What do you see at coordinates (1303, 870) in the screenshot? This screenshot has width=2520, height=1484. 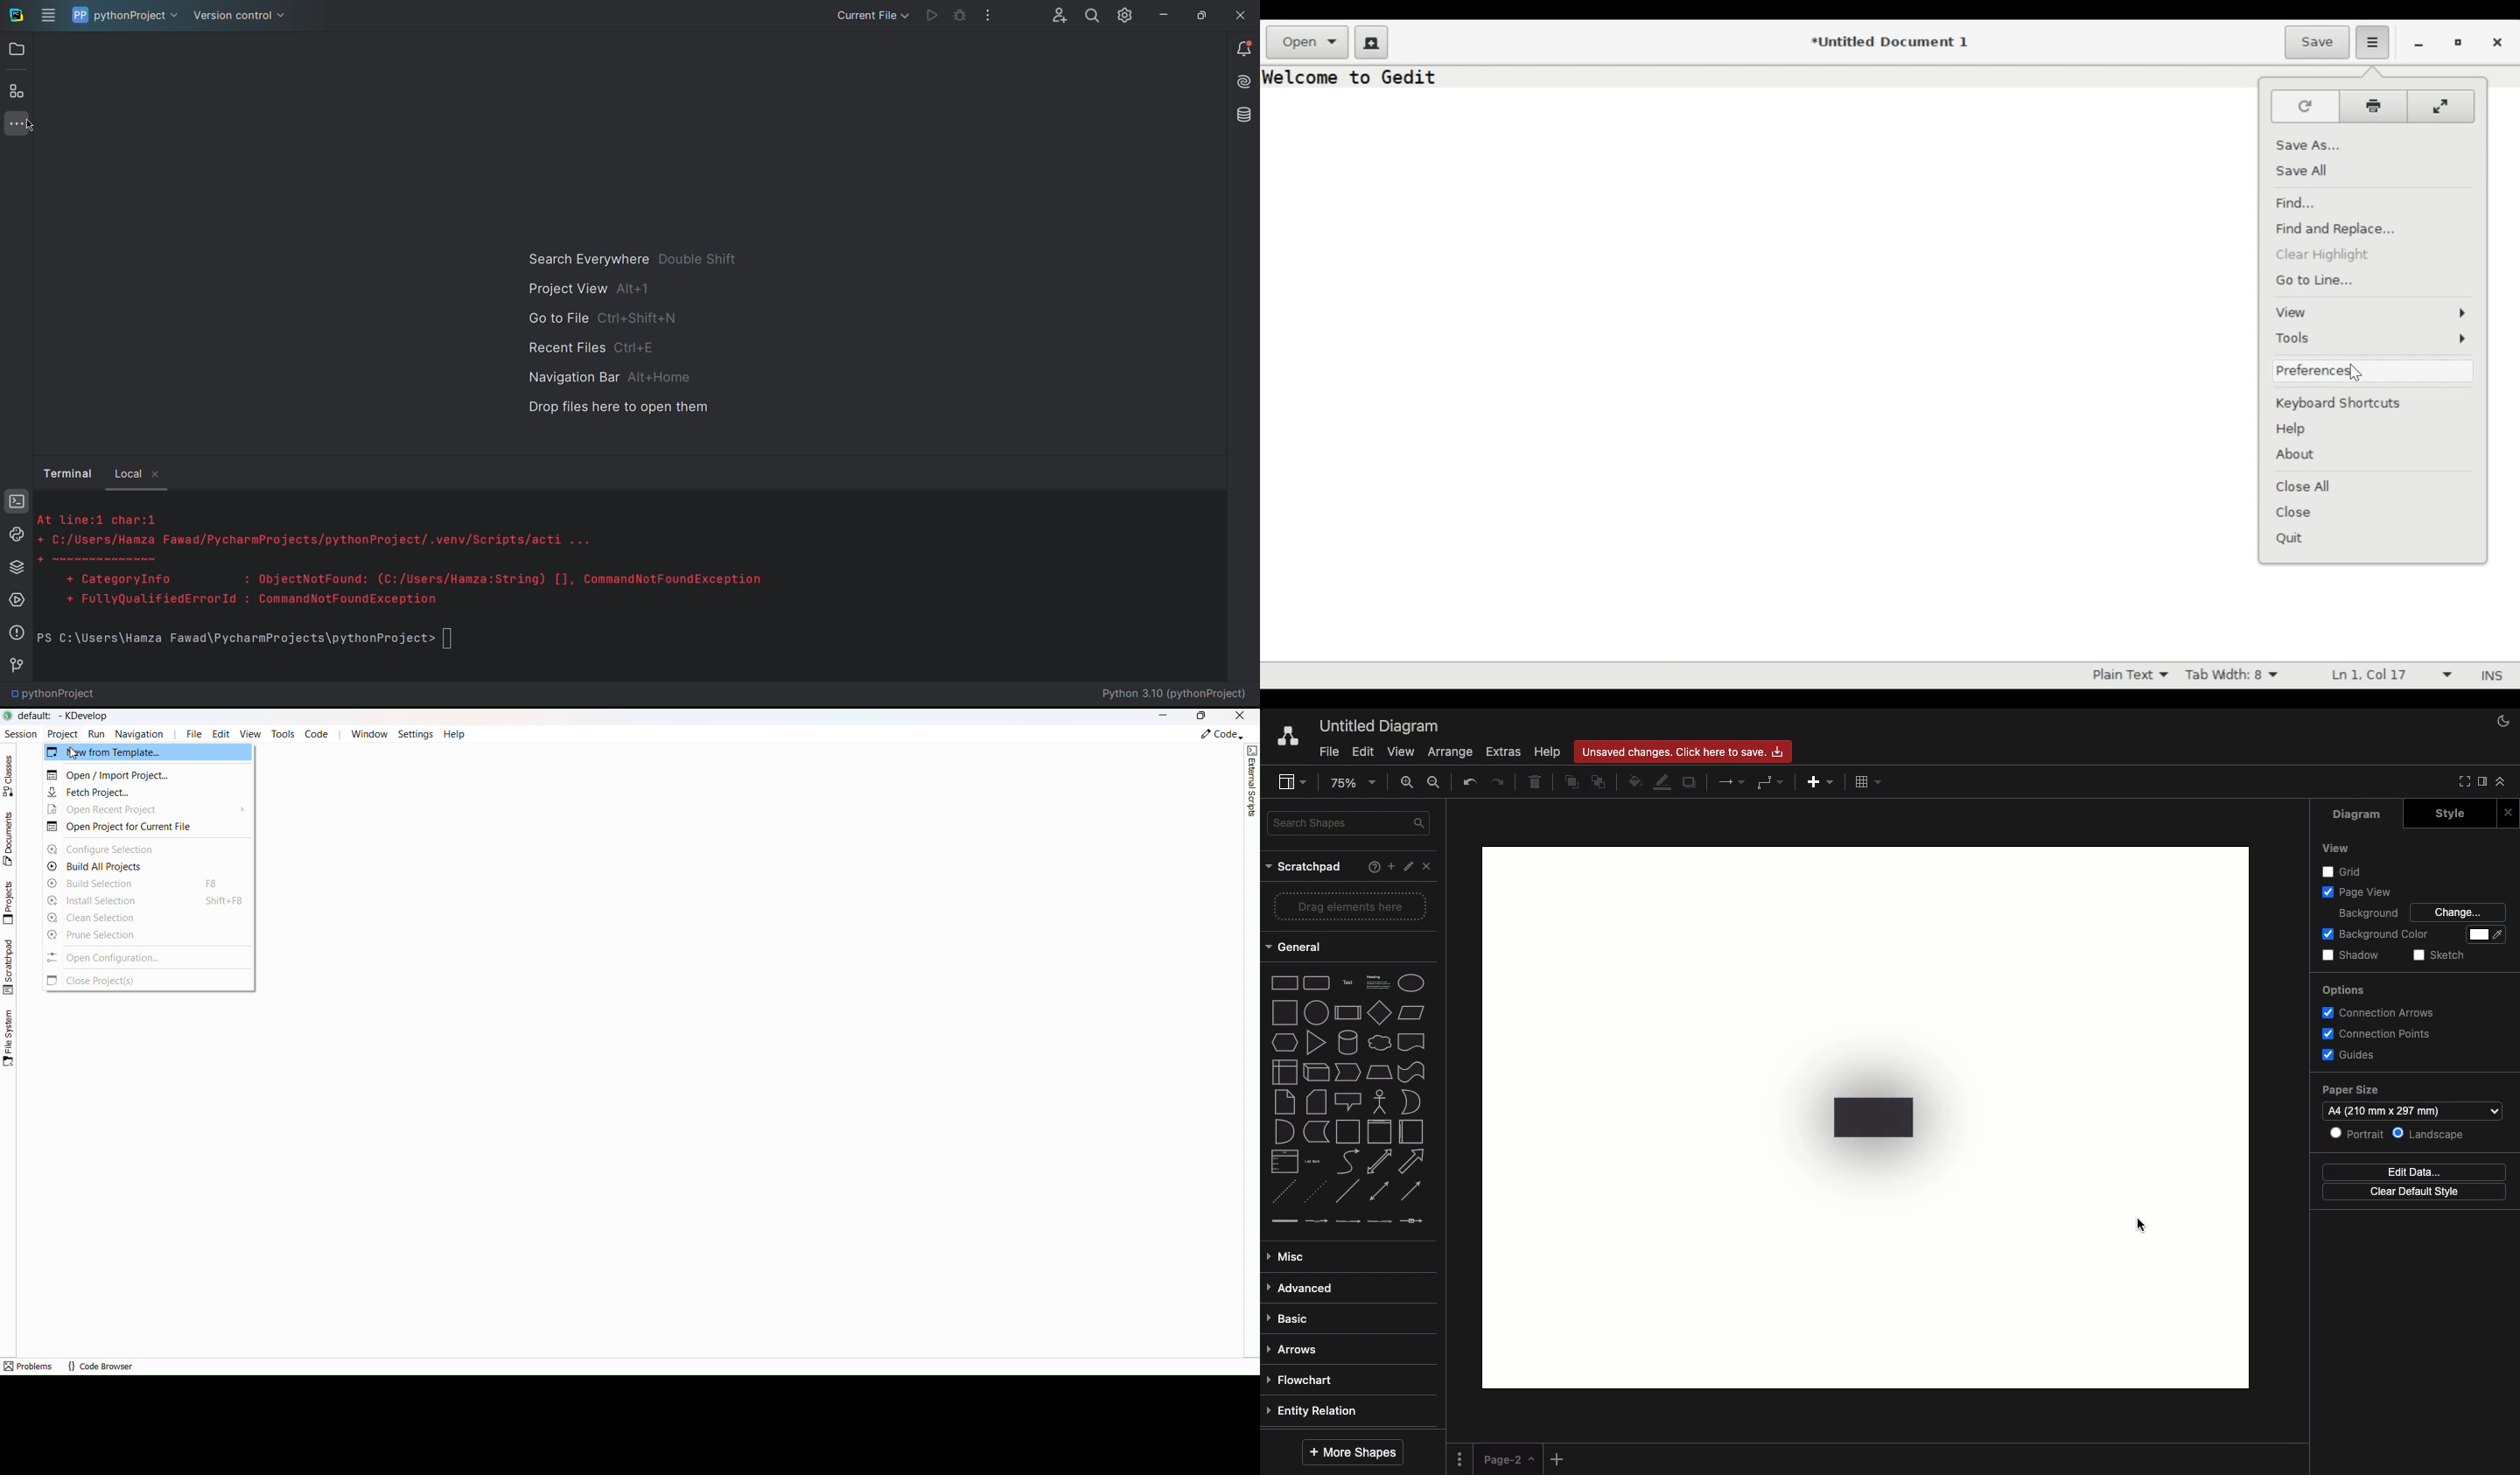 I see `Scratchpad` at bounding box center [1303, 870].